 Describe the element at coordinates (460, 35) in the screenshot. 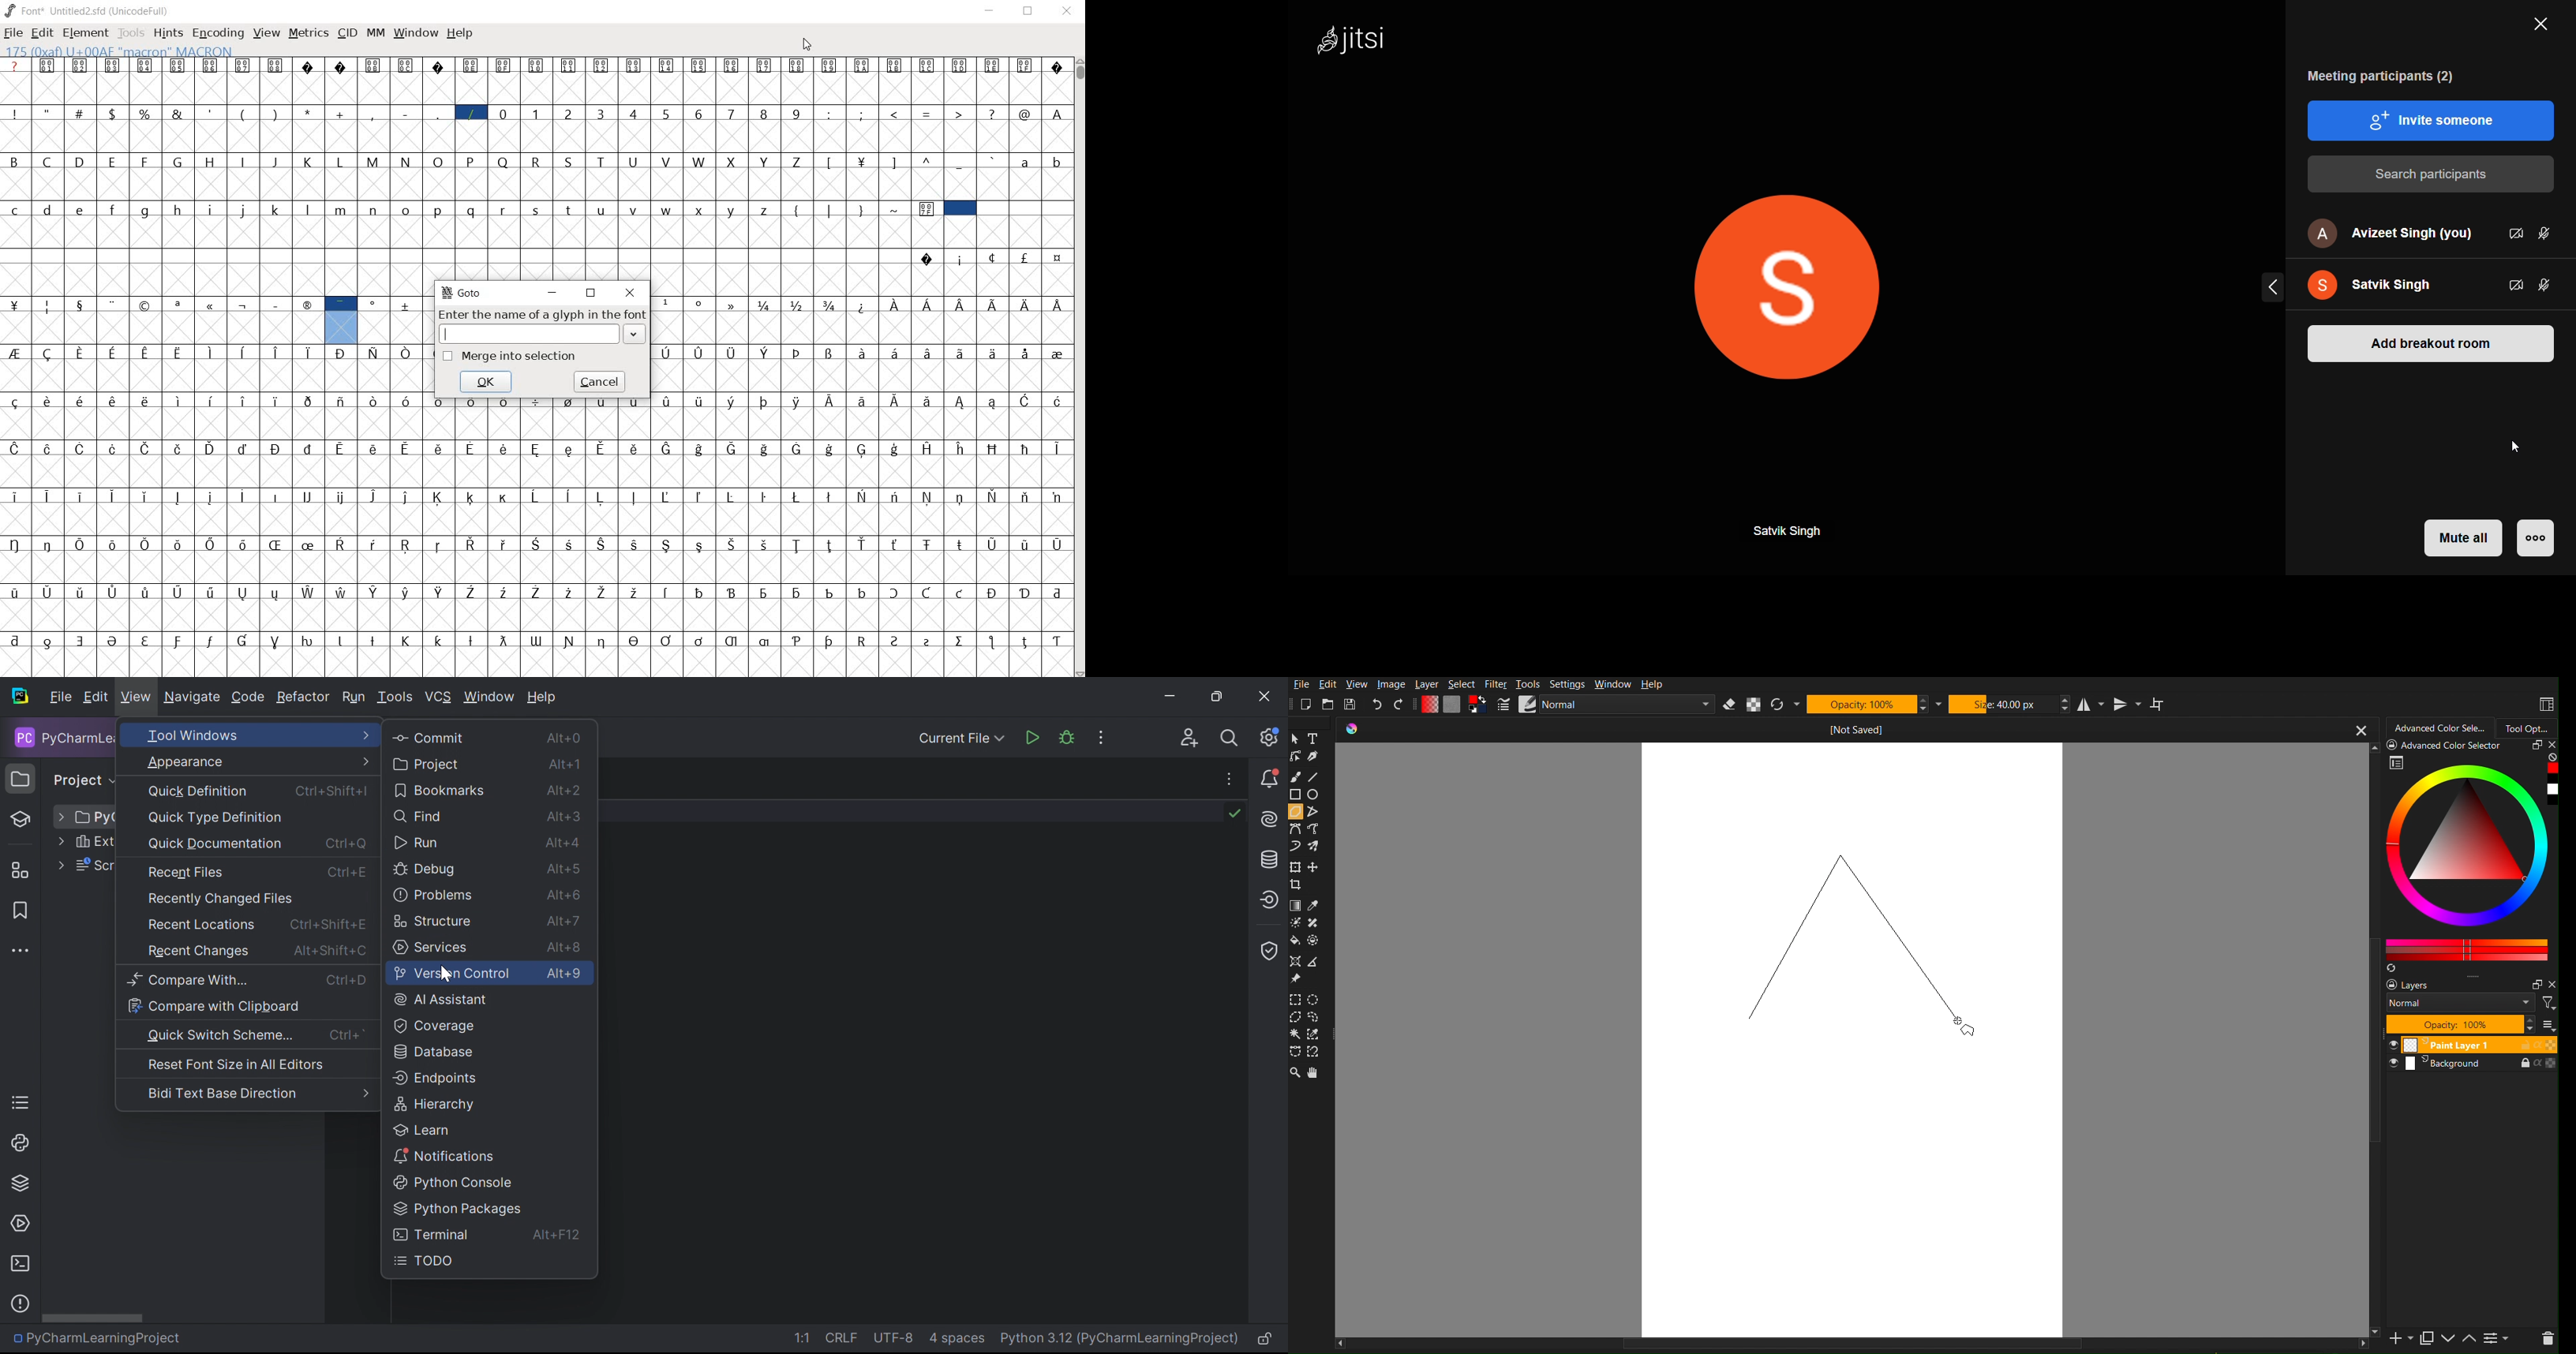

I see `HELP` at that location.